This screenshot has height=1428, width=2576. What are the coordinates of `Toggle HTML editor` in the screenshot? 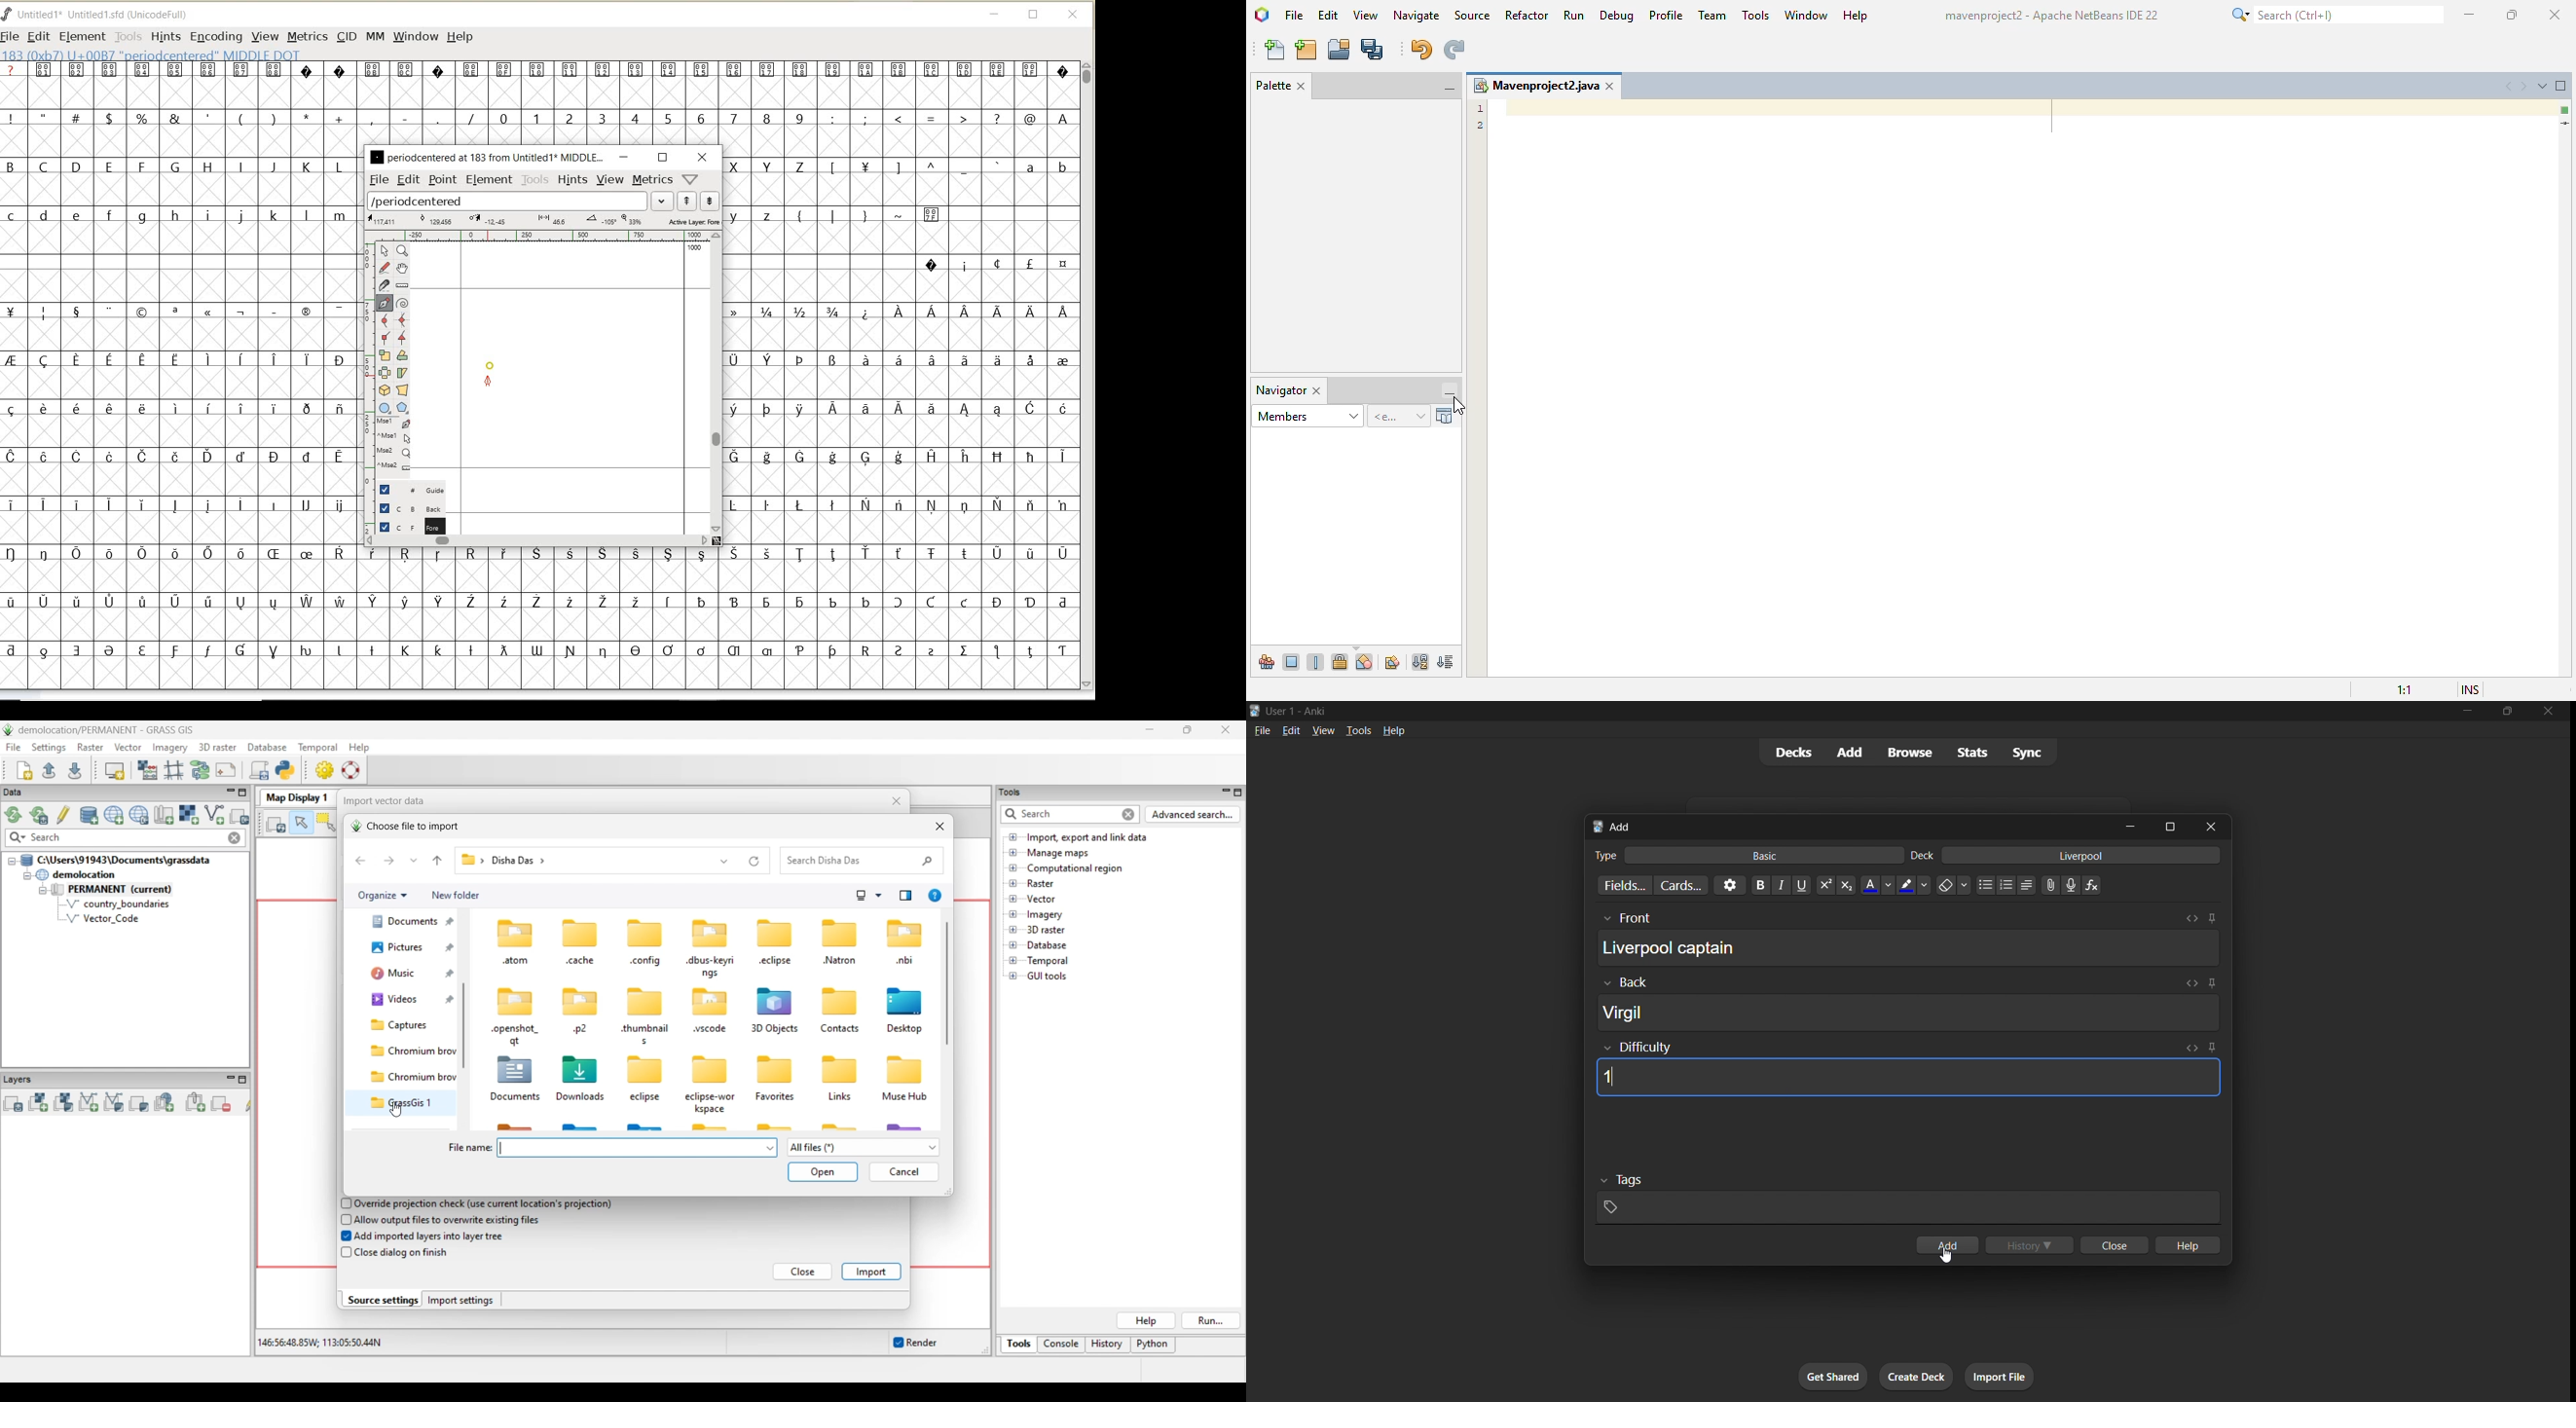 It's located at (2192, 918).